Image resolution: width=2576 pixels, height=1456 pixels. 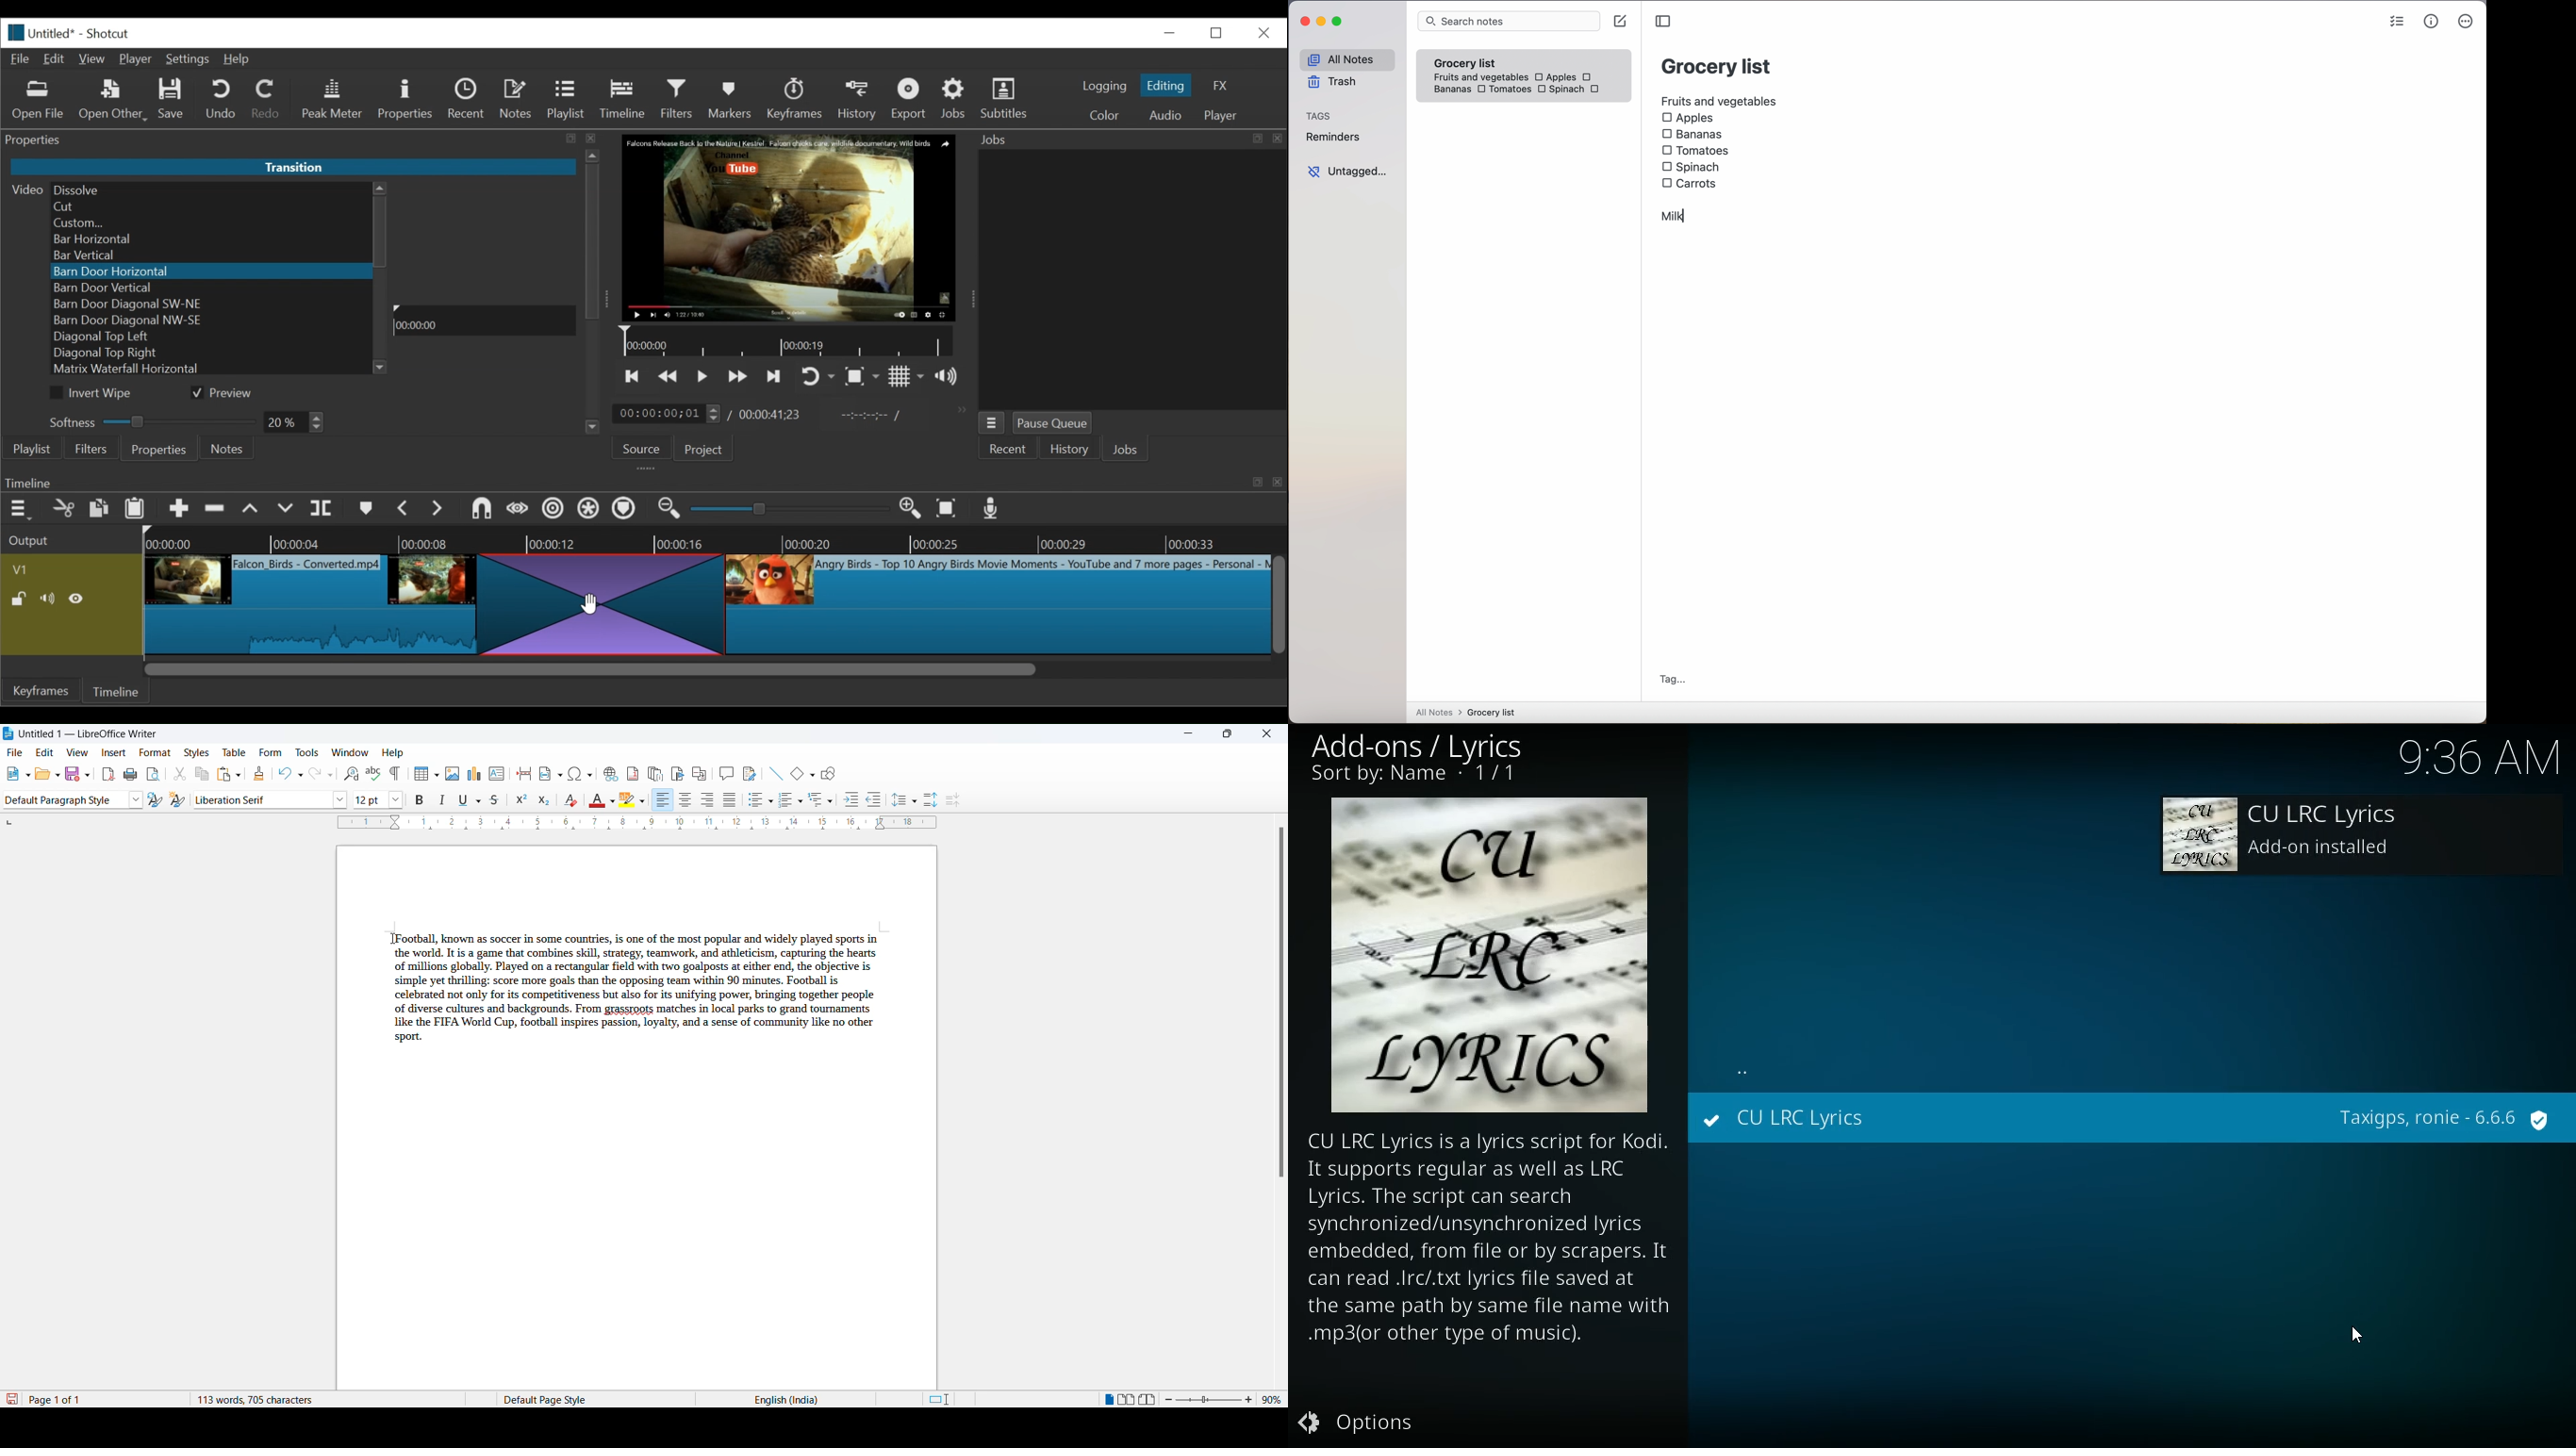 I want to click on close, so click(x=1269, y=735).